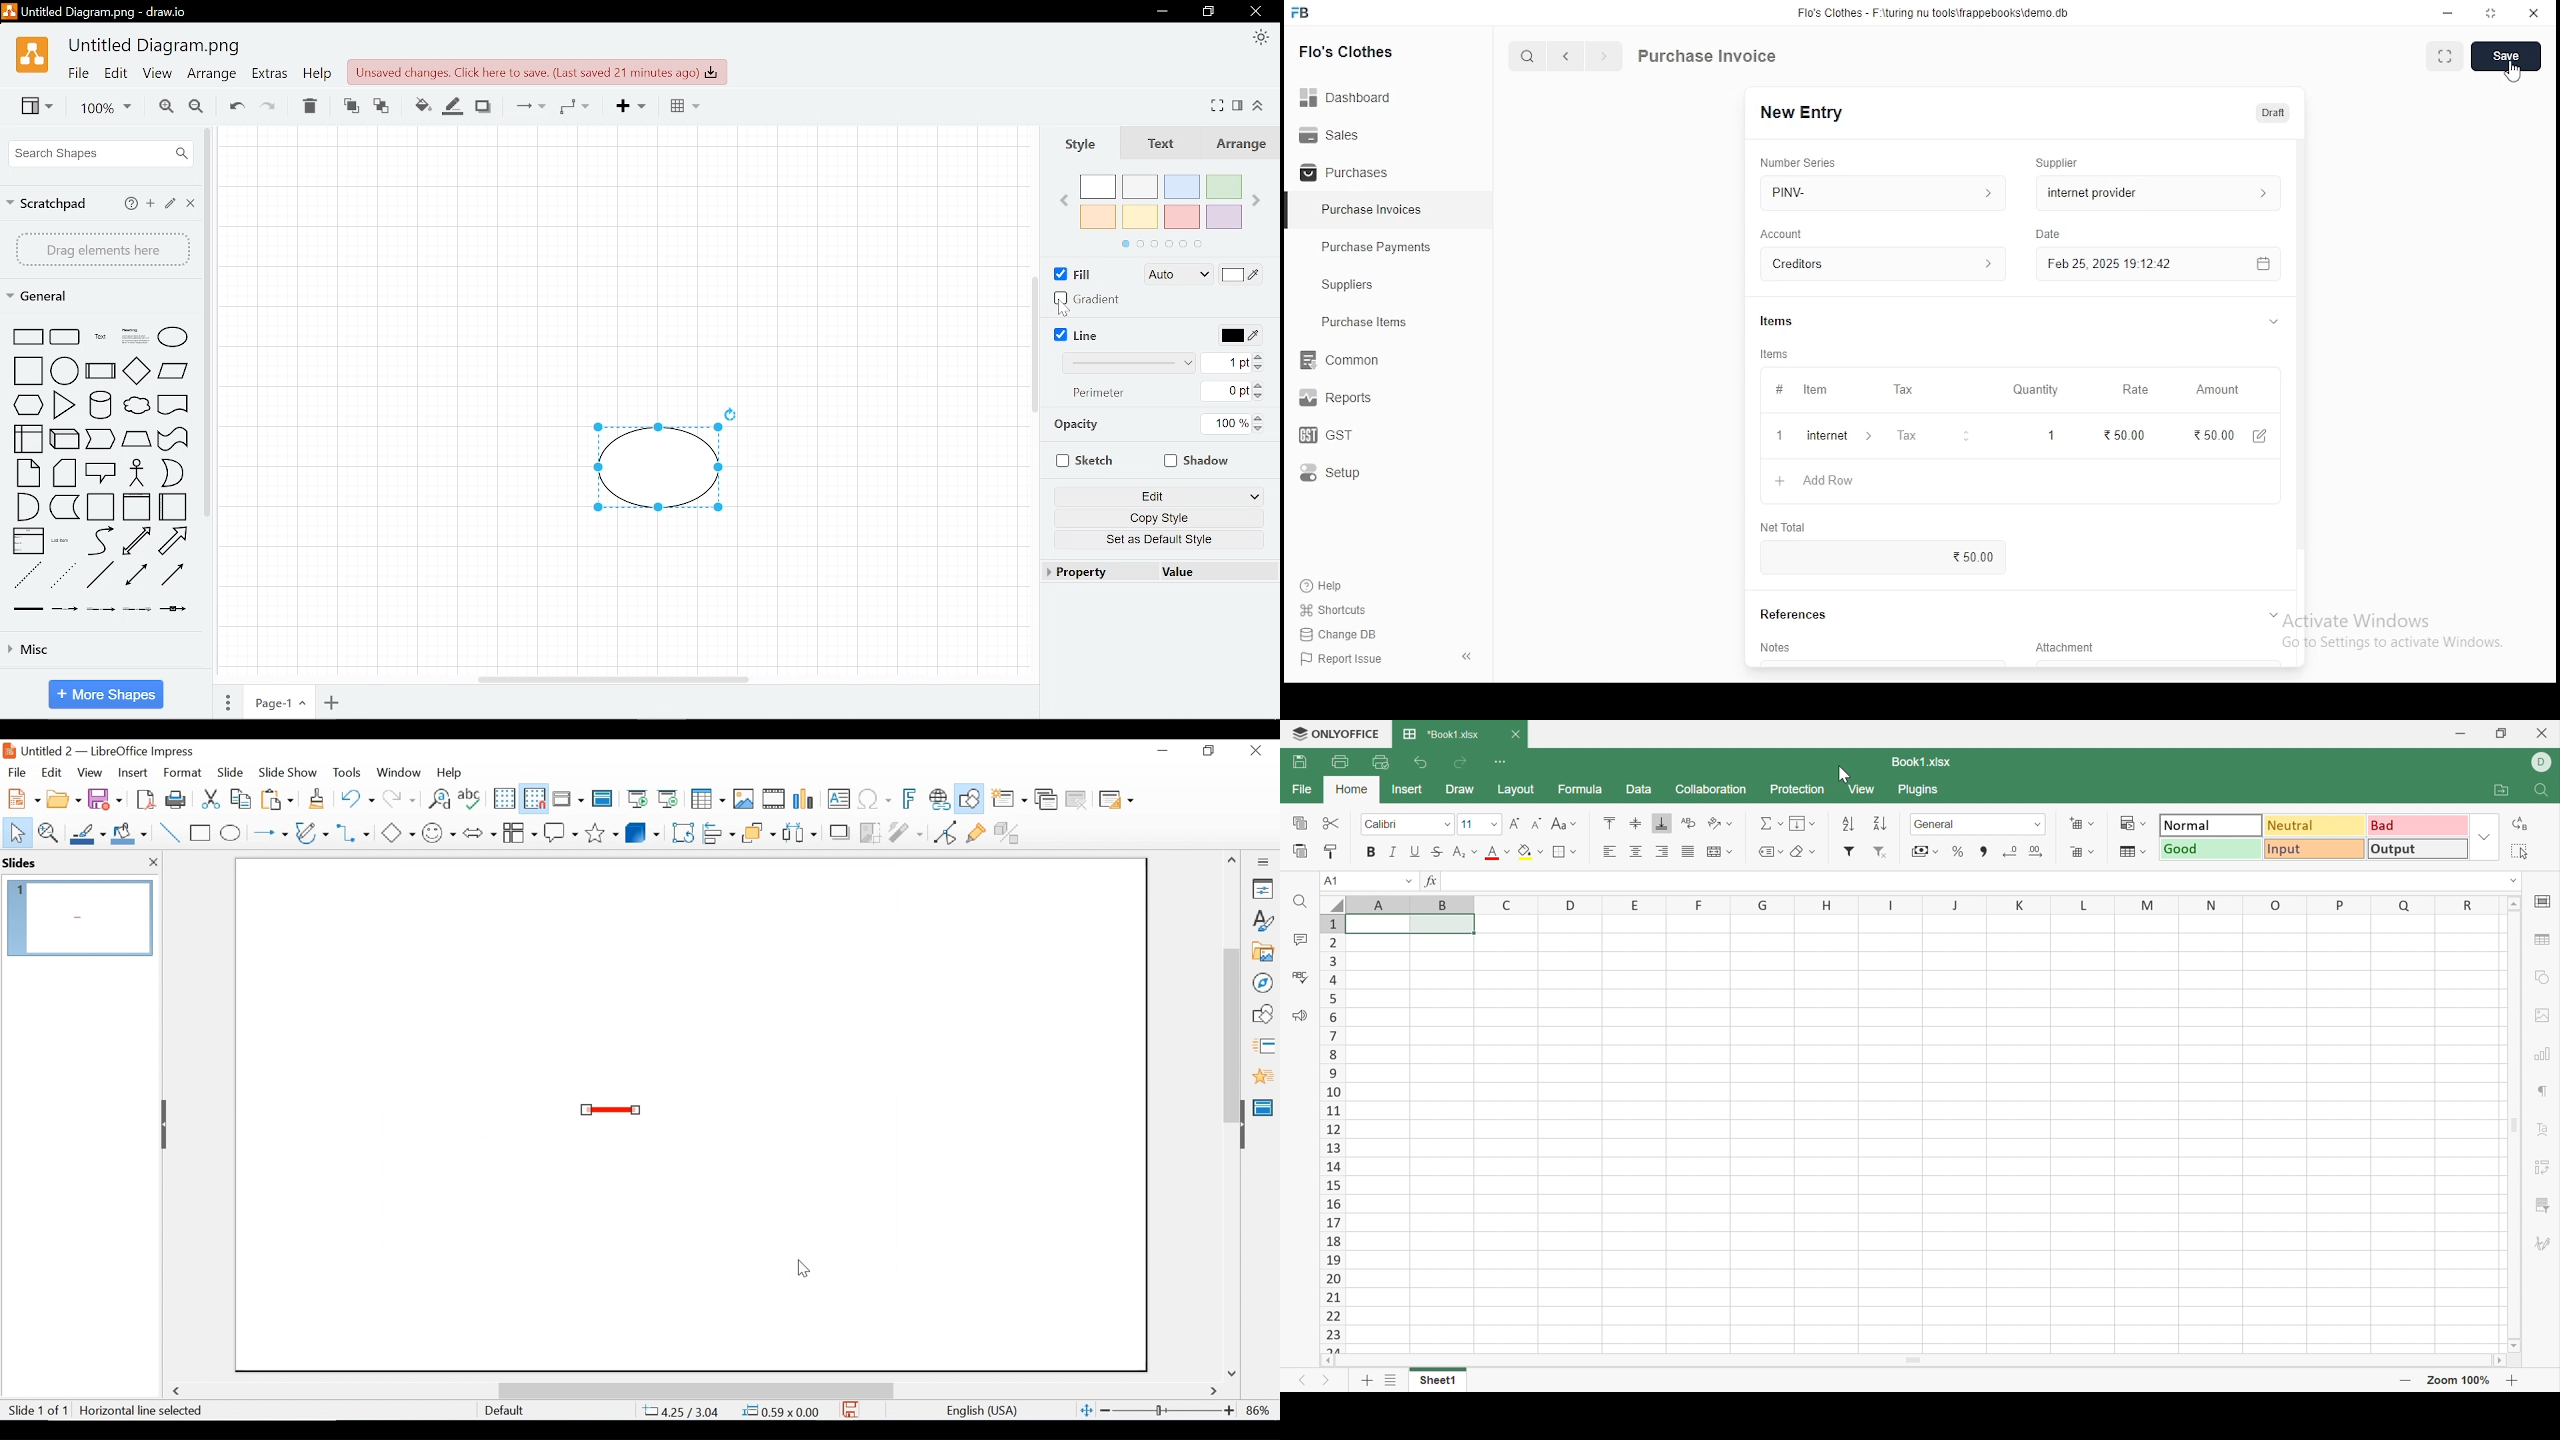 The height and width of the screenshot is (1456, 2576). What do you see at coordinates (1884, 265) in the screenshot?
I see `account` at bounding box center [1884, 265].